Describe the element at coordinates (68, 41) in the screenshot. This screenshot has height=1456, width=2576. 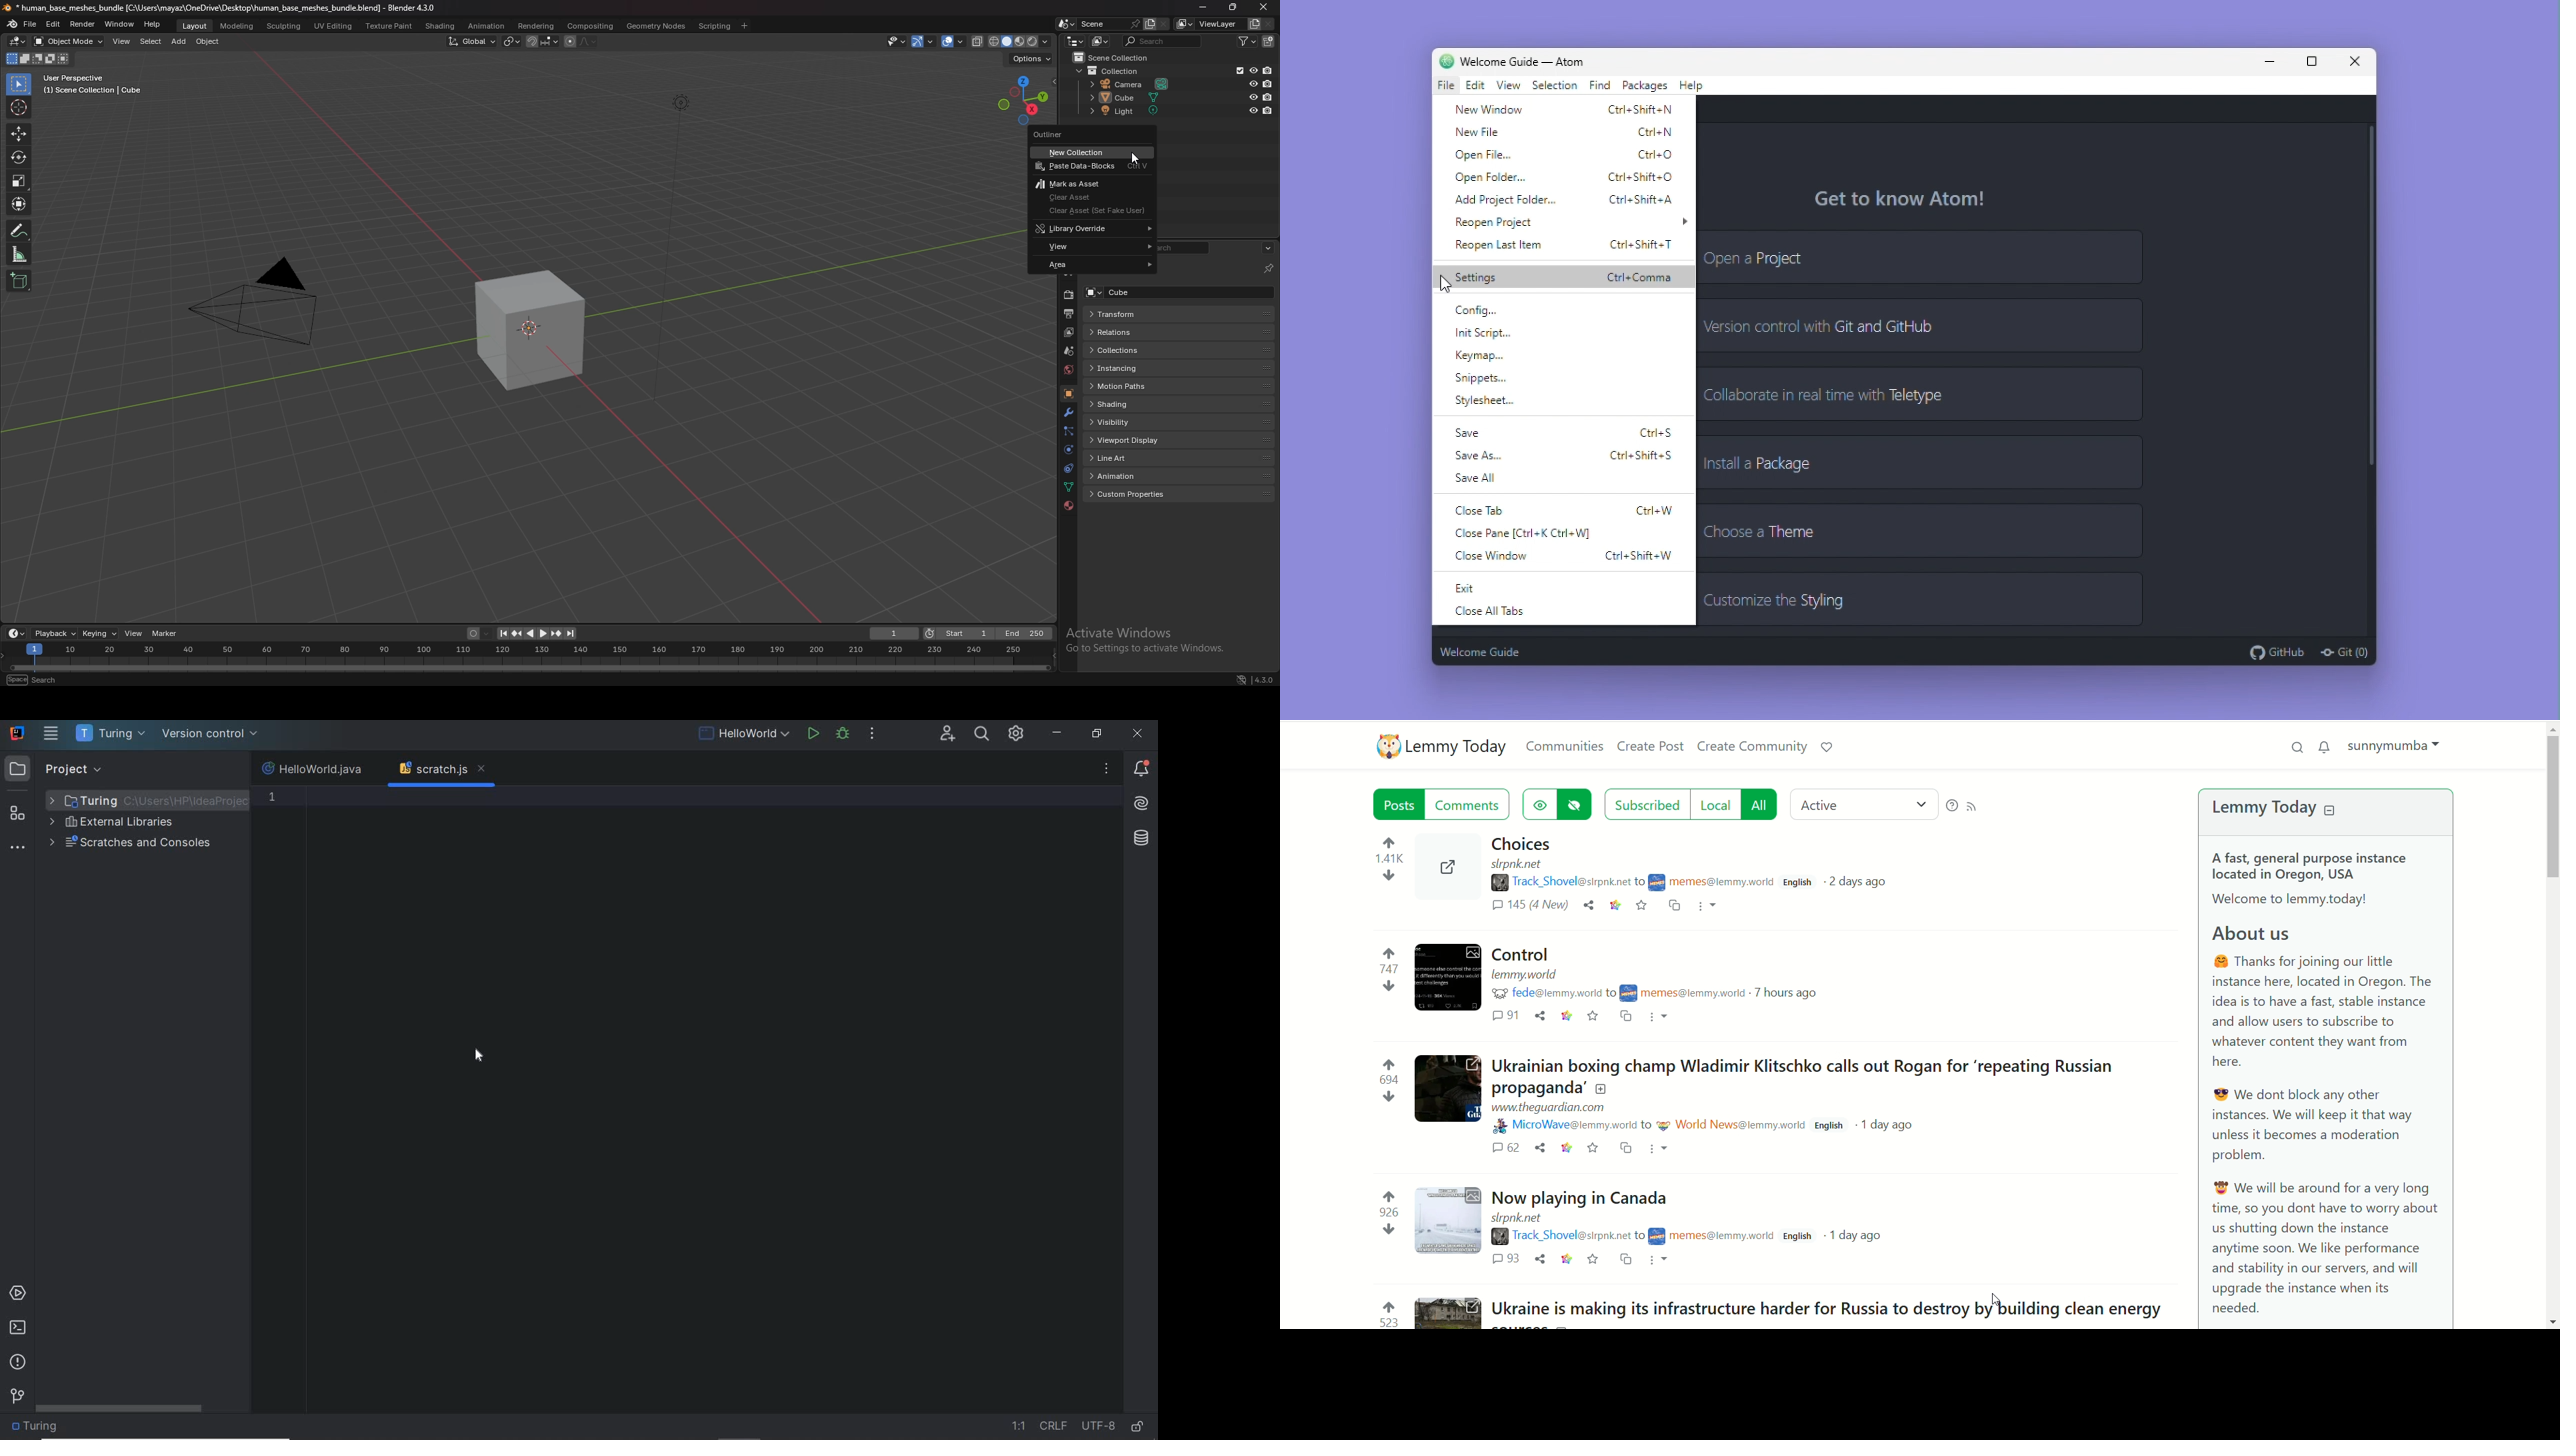
I see `object mode` at that location.